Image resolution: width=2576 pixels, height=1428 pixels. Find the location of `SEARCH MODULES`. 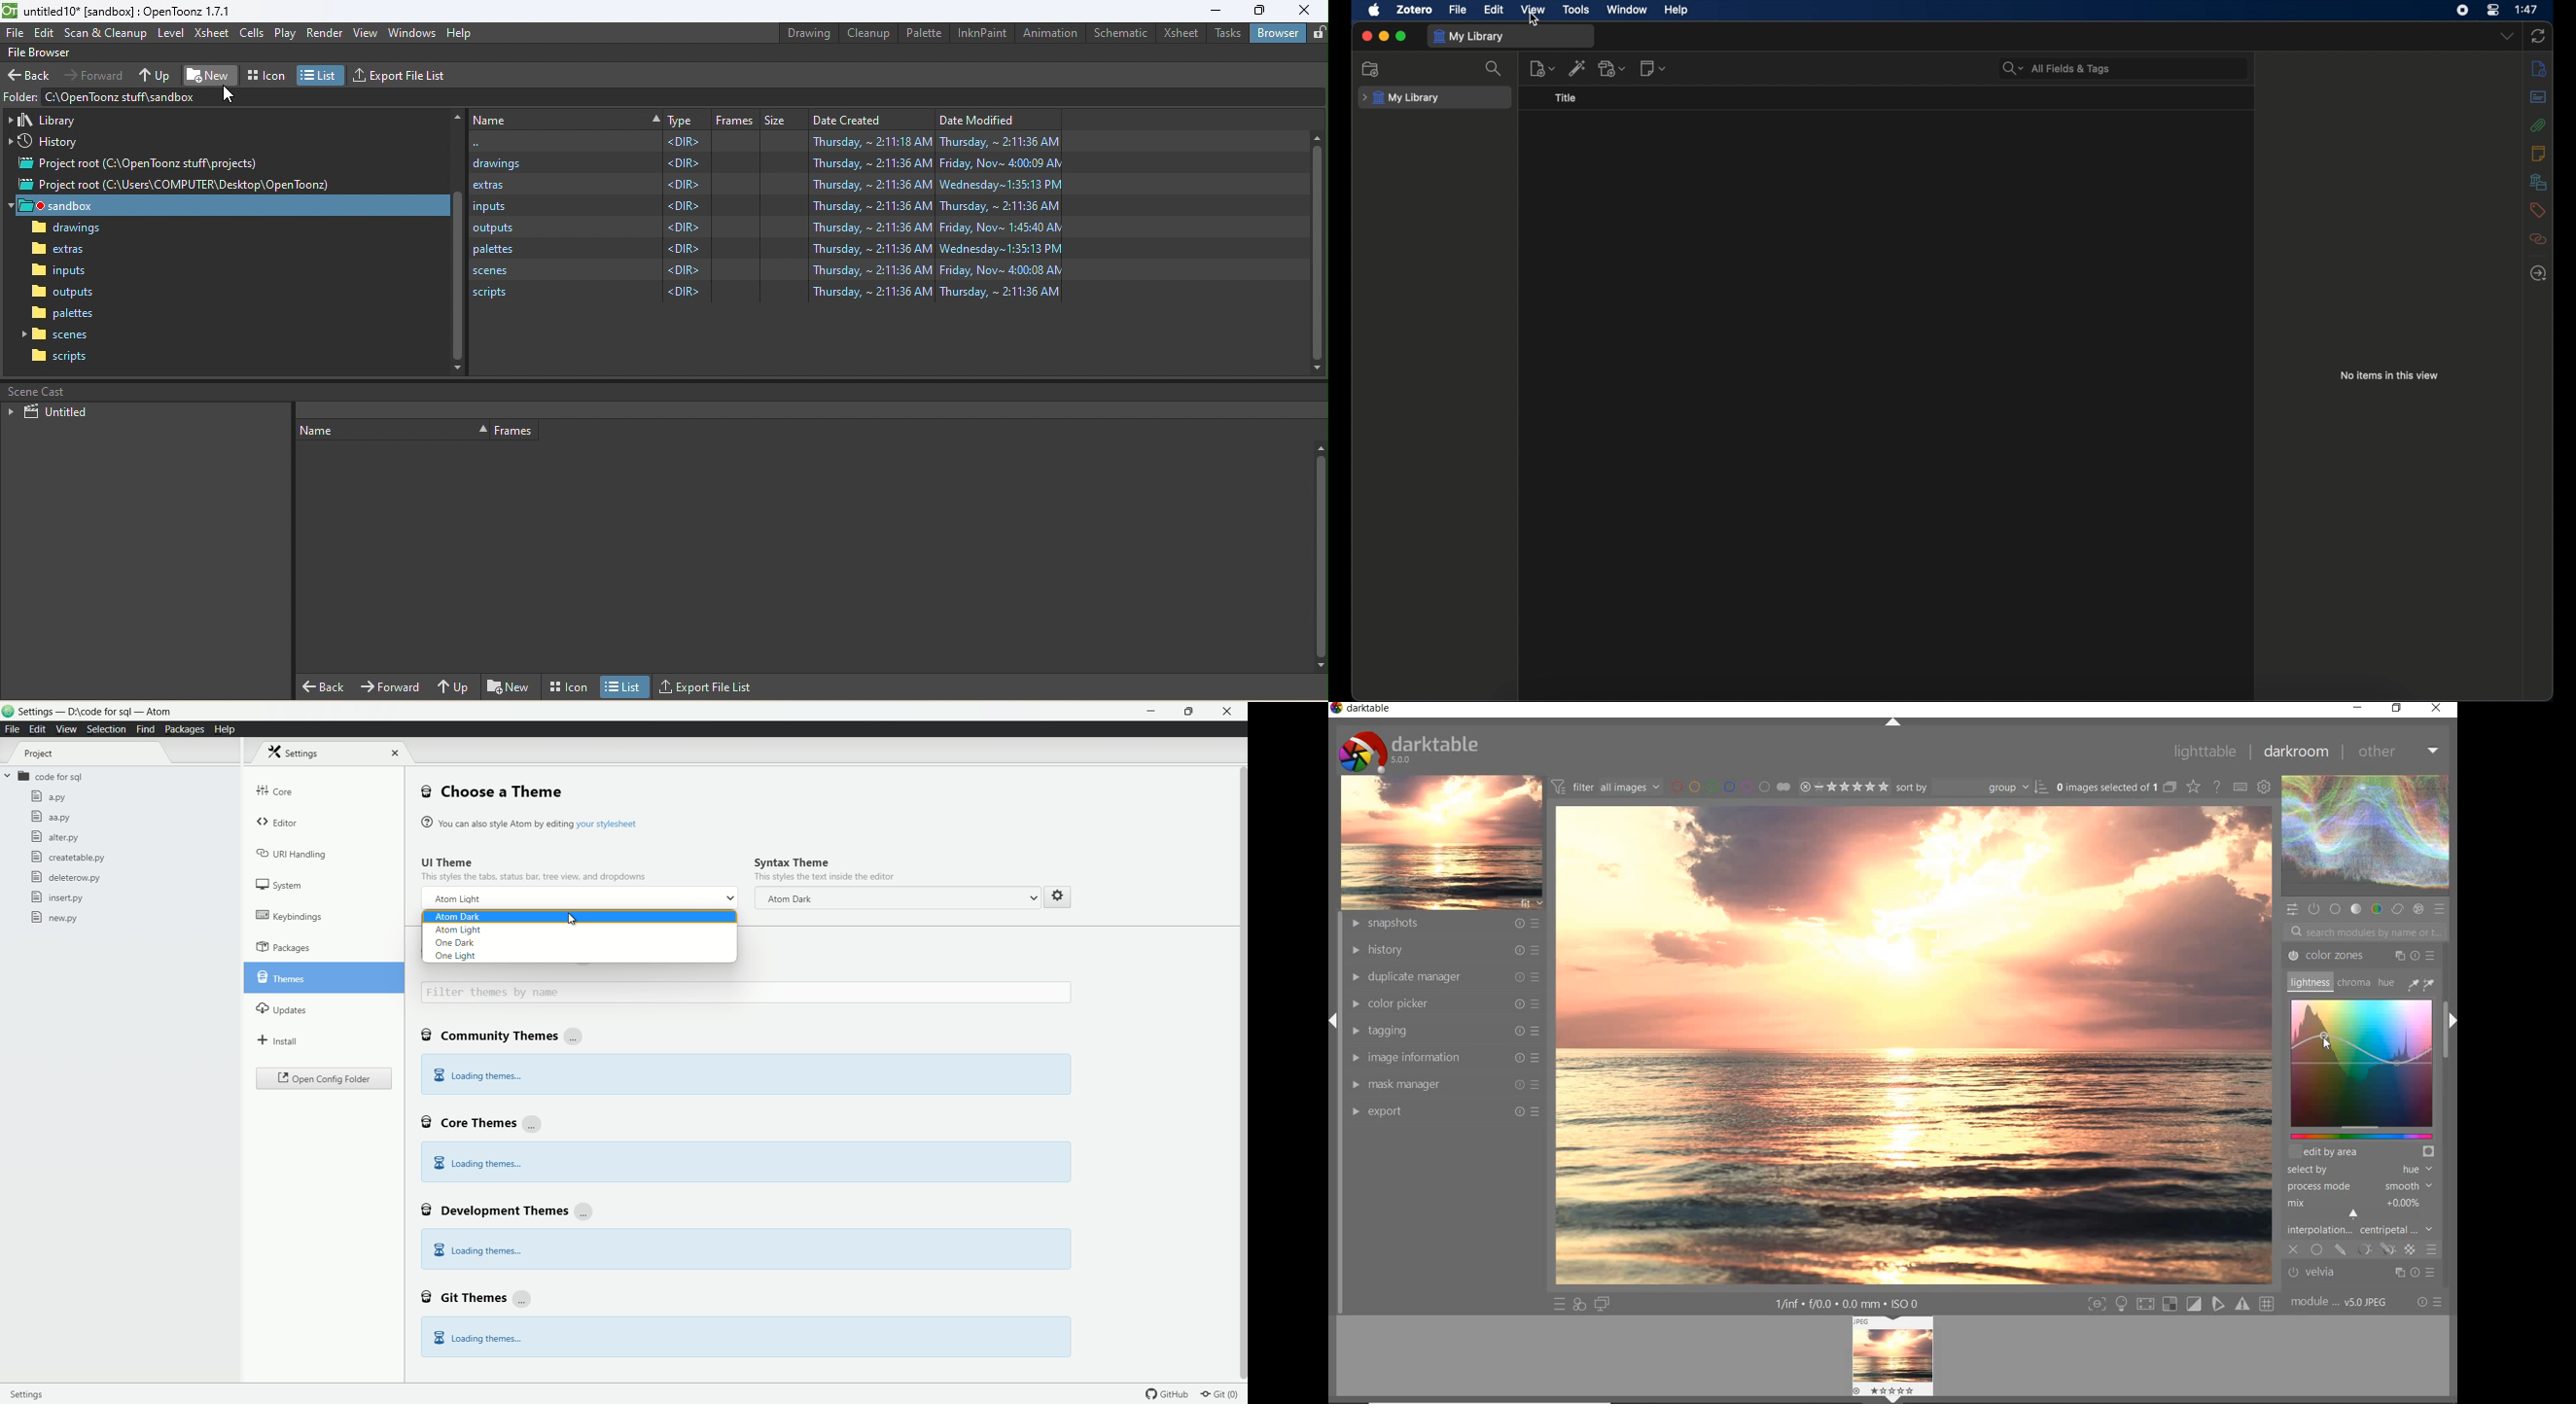

SEARCH MODULES is located at coordinates (2367, 931).